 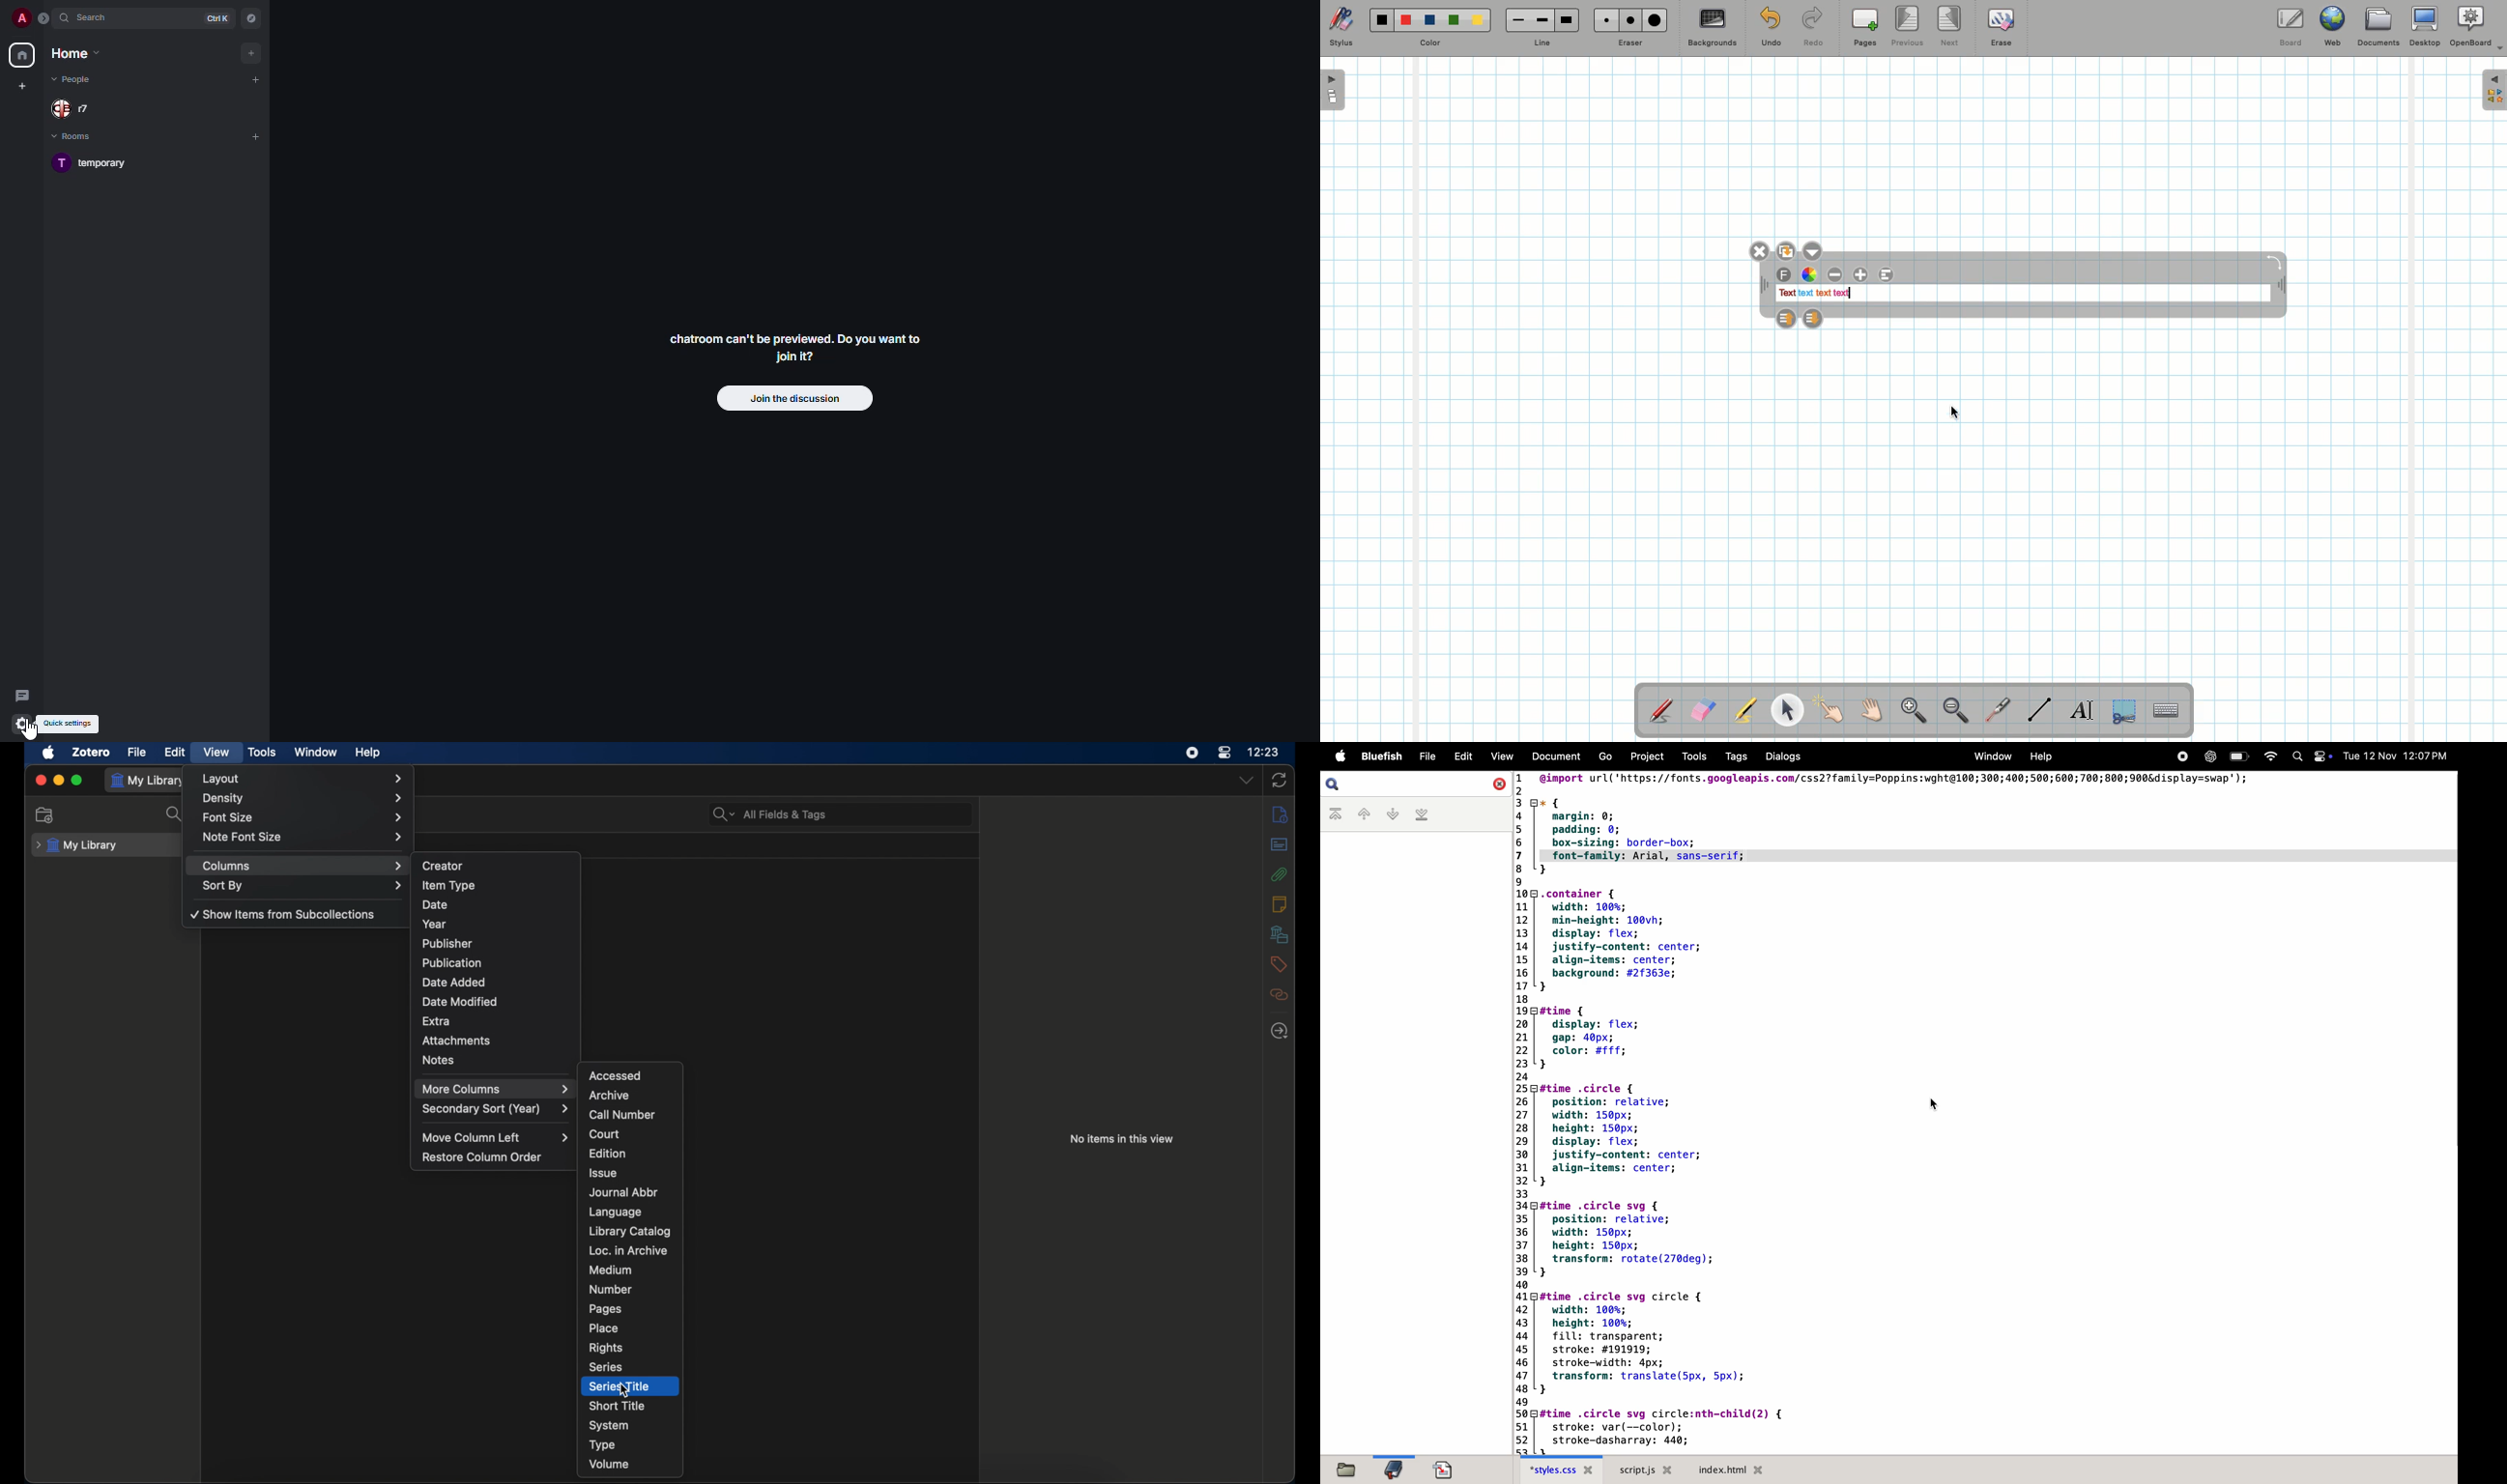 I want to click on add, so click(x=253, y=53).